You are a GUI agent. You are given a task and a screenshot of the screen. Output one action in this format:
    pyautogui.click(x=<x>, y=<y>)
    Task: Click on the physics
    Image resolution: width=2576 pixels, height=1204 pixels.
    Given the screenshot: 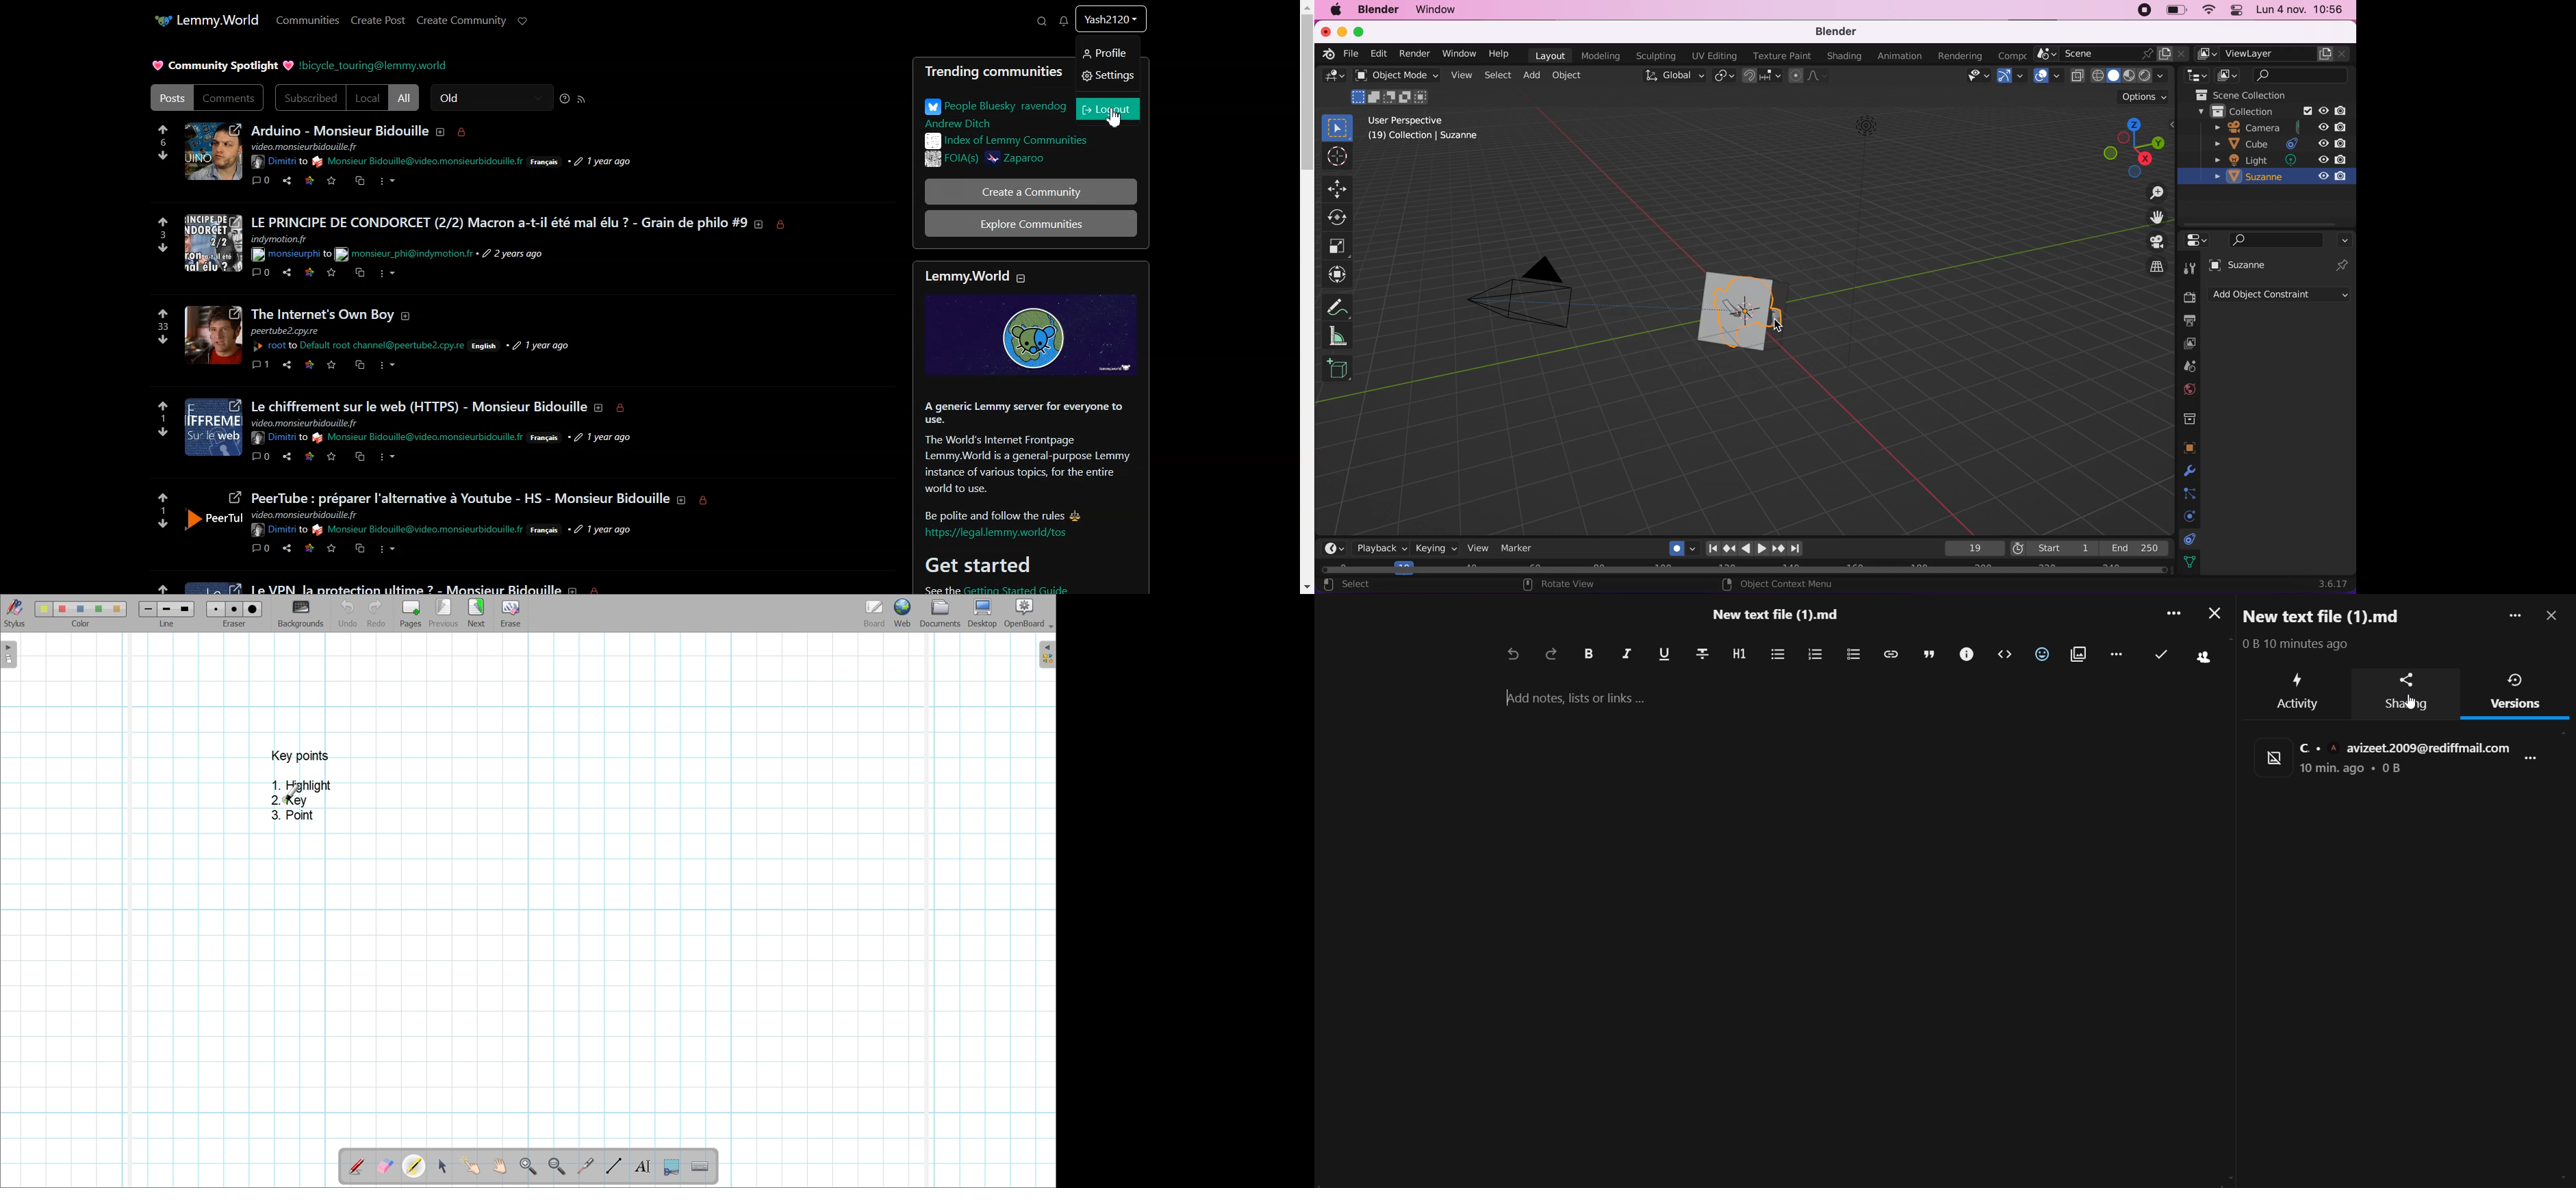 What is the action you would take?
    pyautogui.click(x=2187, y=515)
    